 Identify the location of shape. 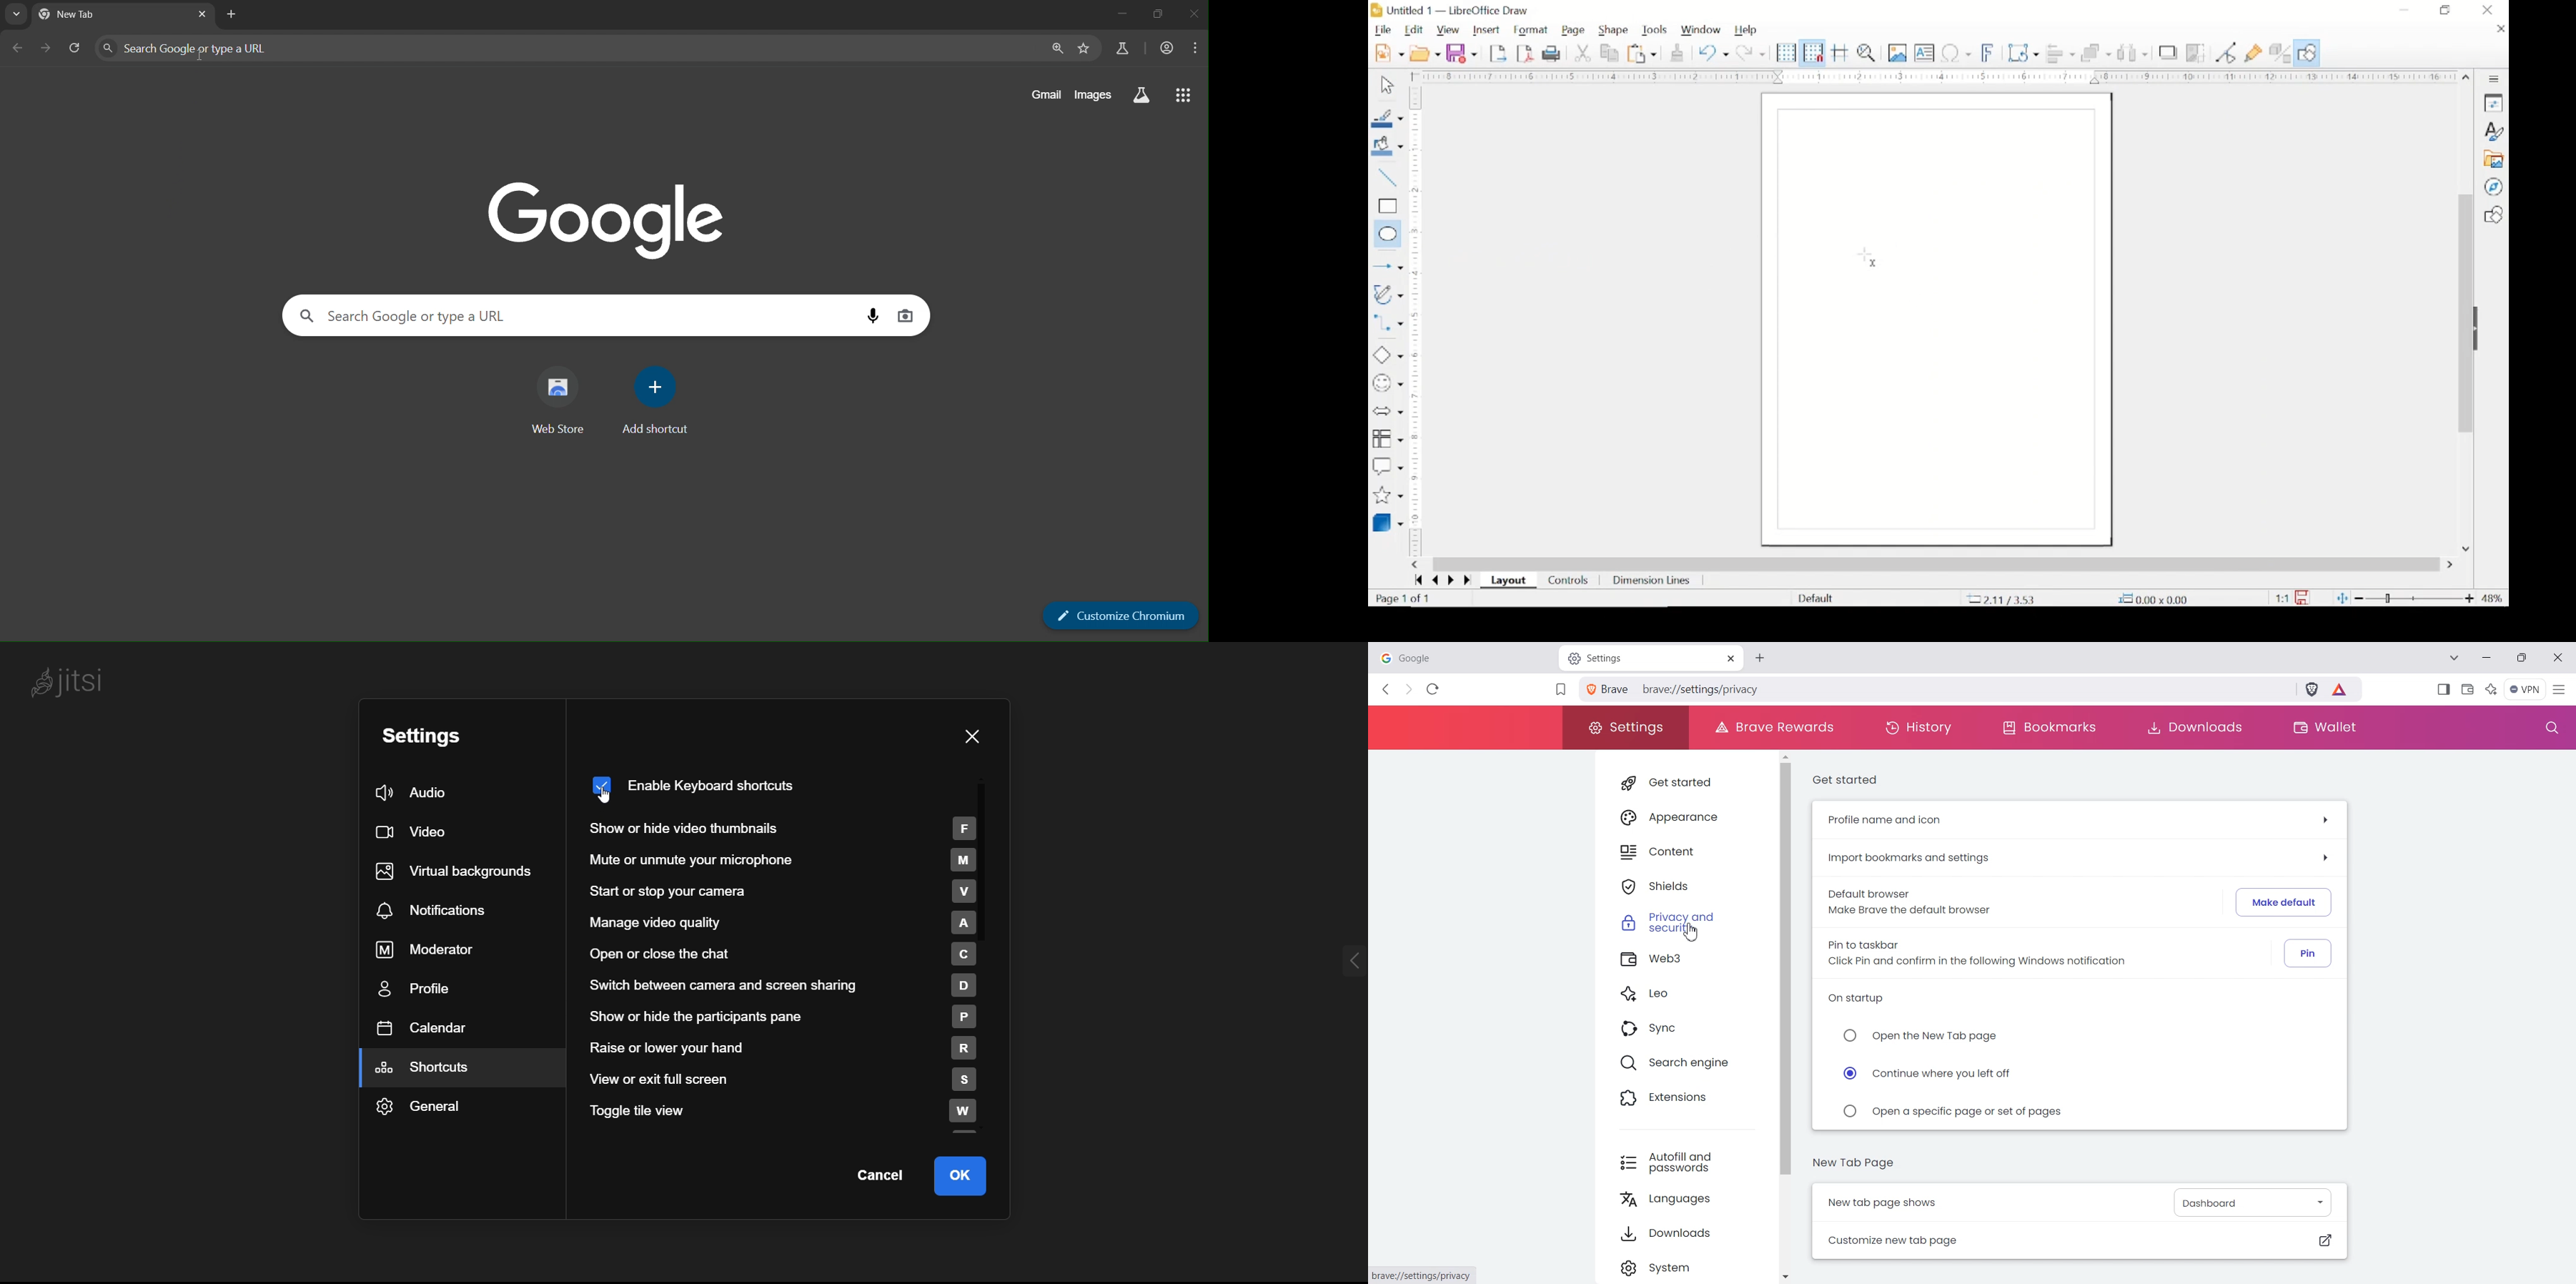
(1615, 30).